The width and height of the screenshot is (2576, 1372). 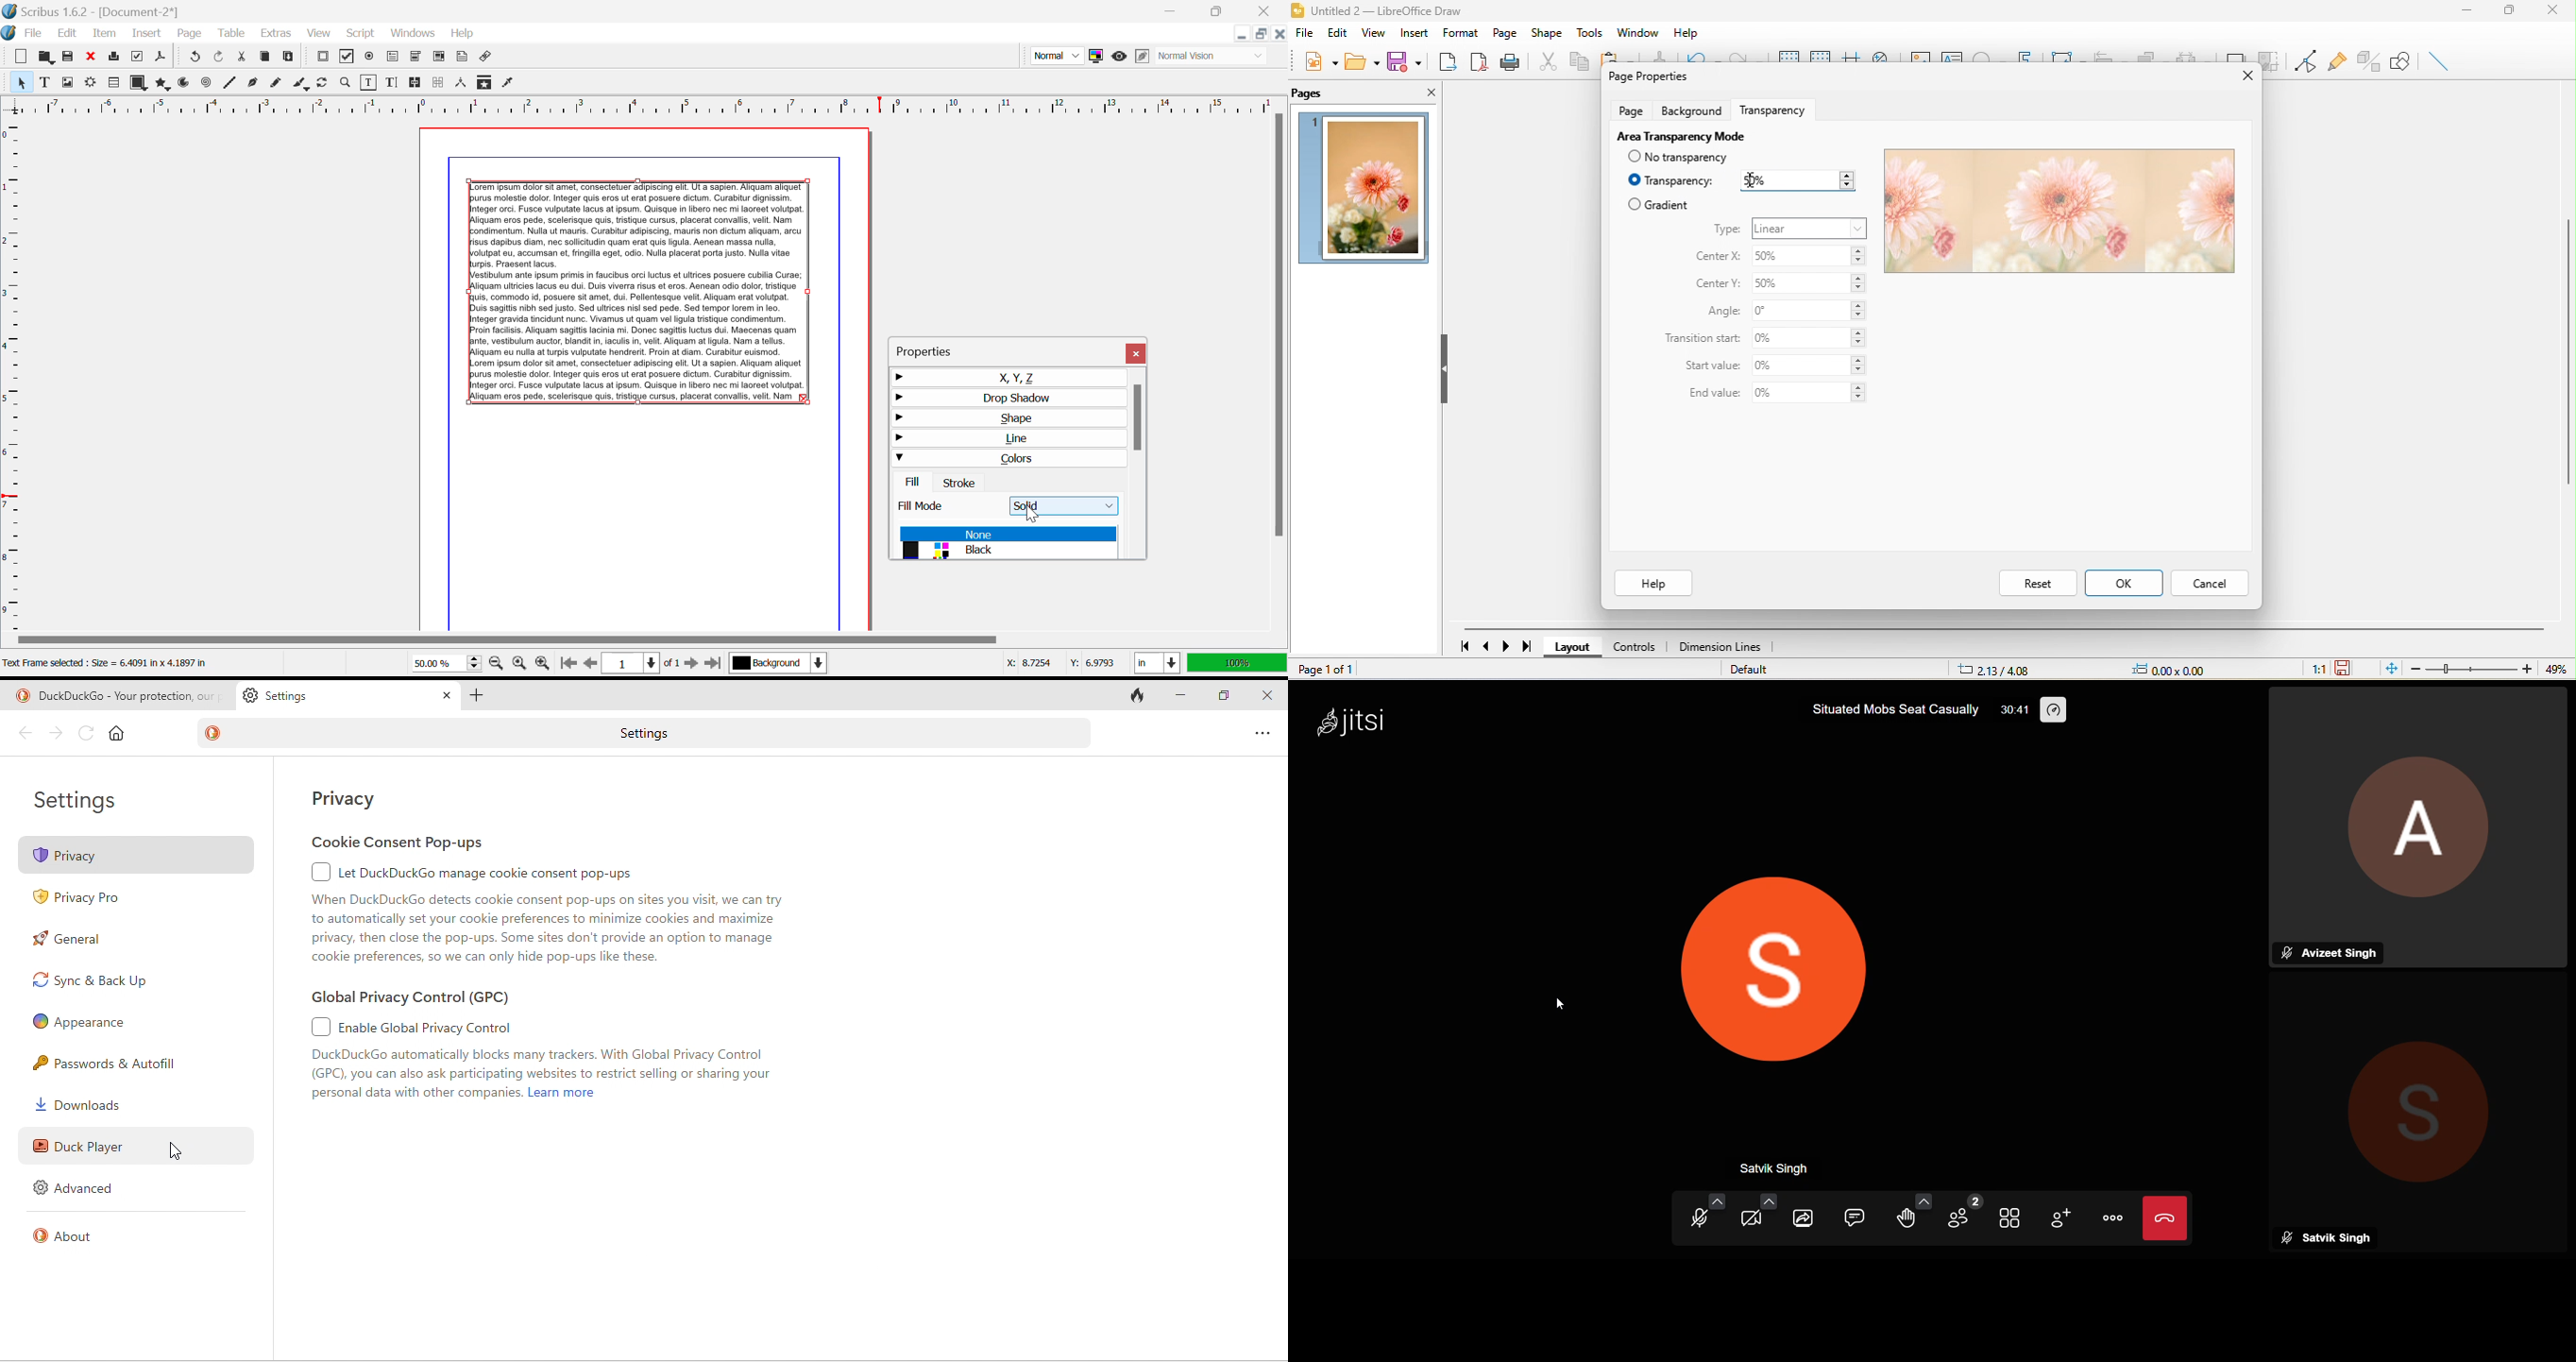 What do you see at coordinates (938, 349) in the screenshot?
I see `Properties` at bounding box center [938, 349].